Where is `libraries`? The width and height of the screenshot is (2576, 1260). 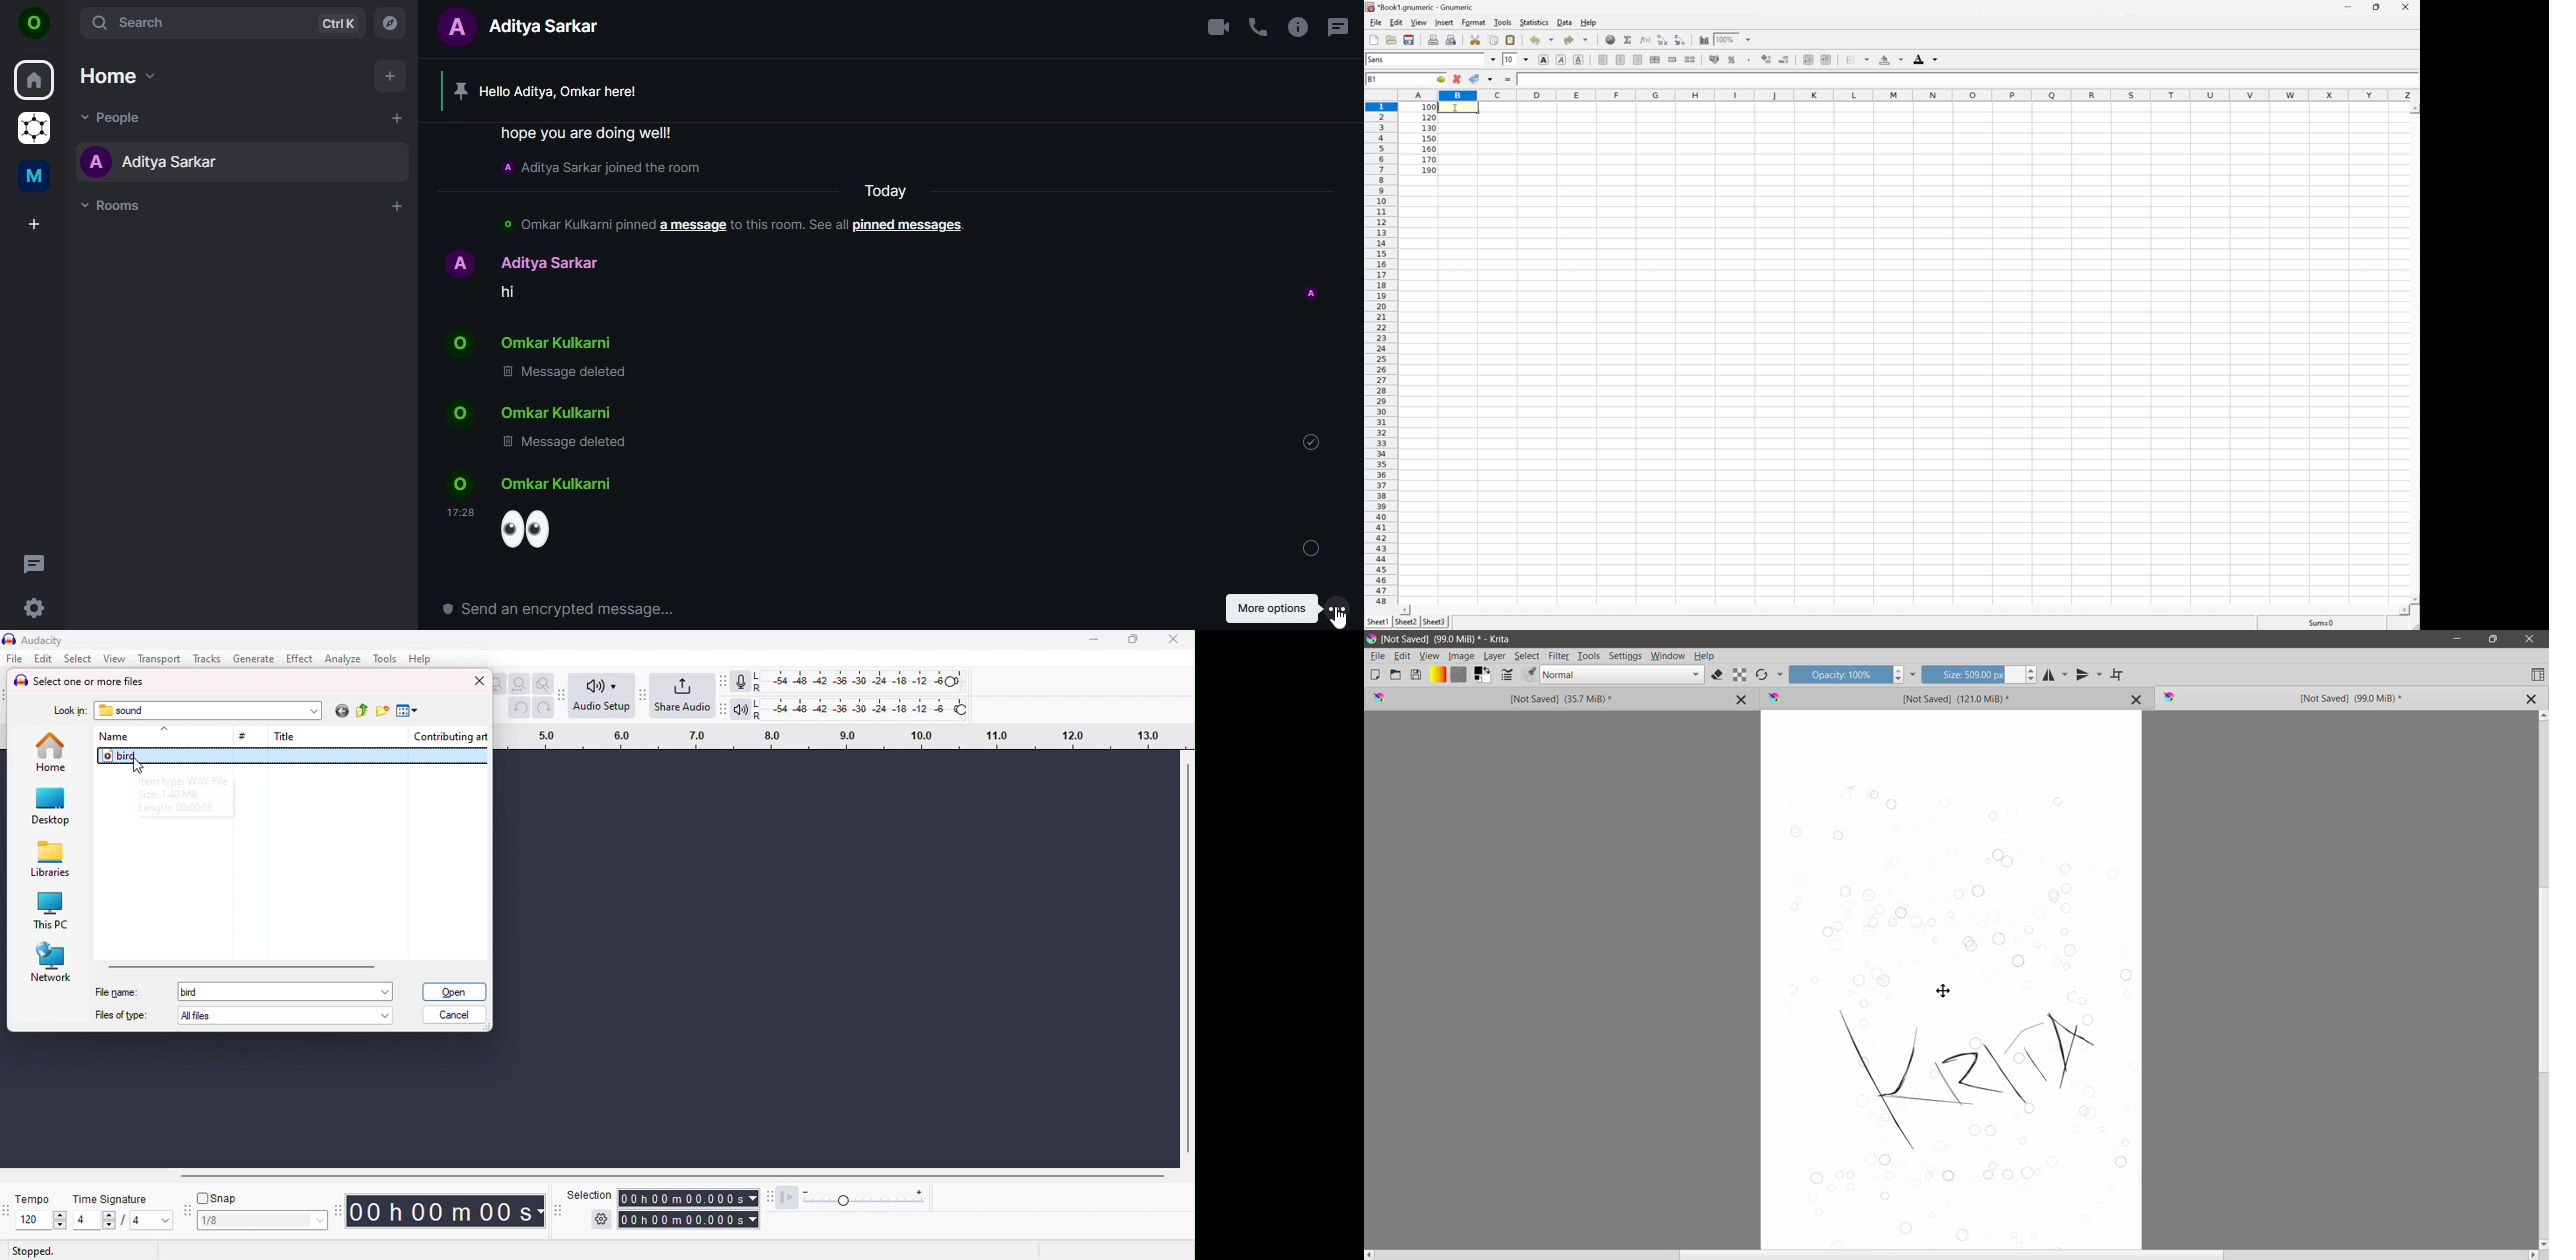
libraries is located at coordinates (51, 859).